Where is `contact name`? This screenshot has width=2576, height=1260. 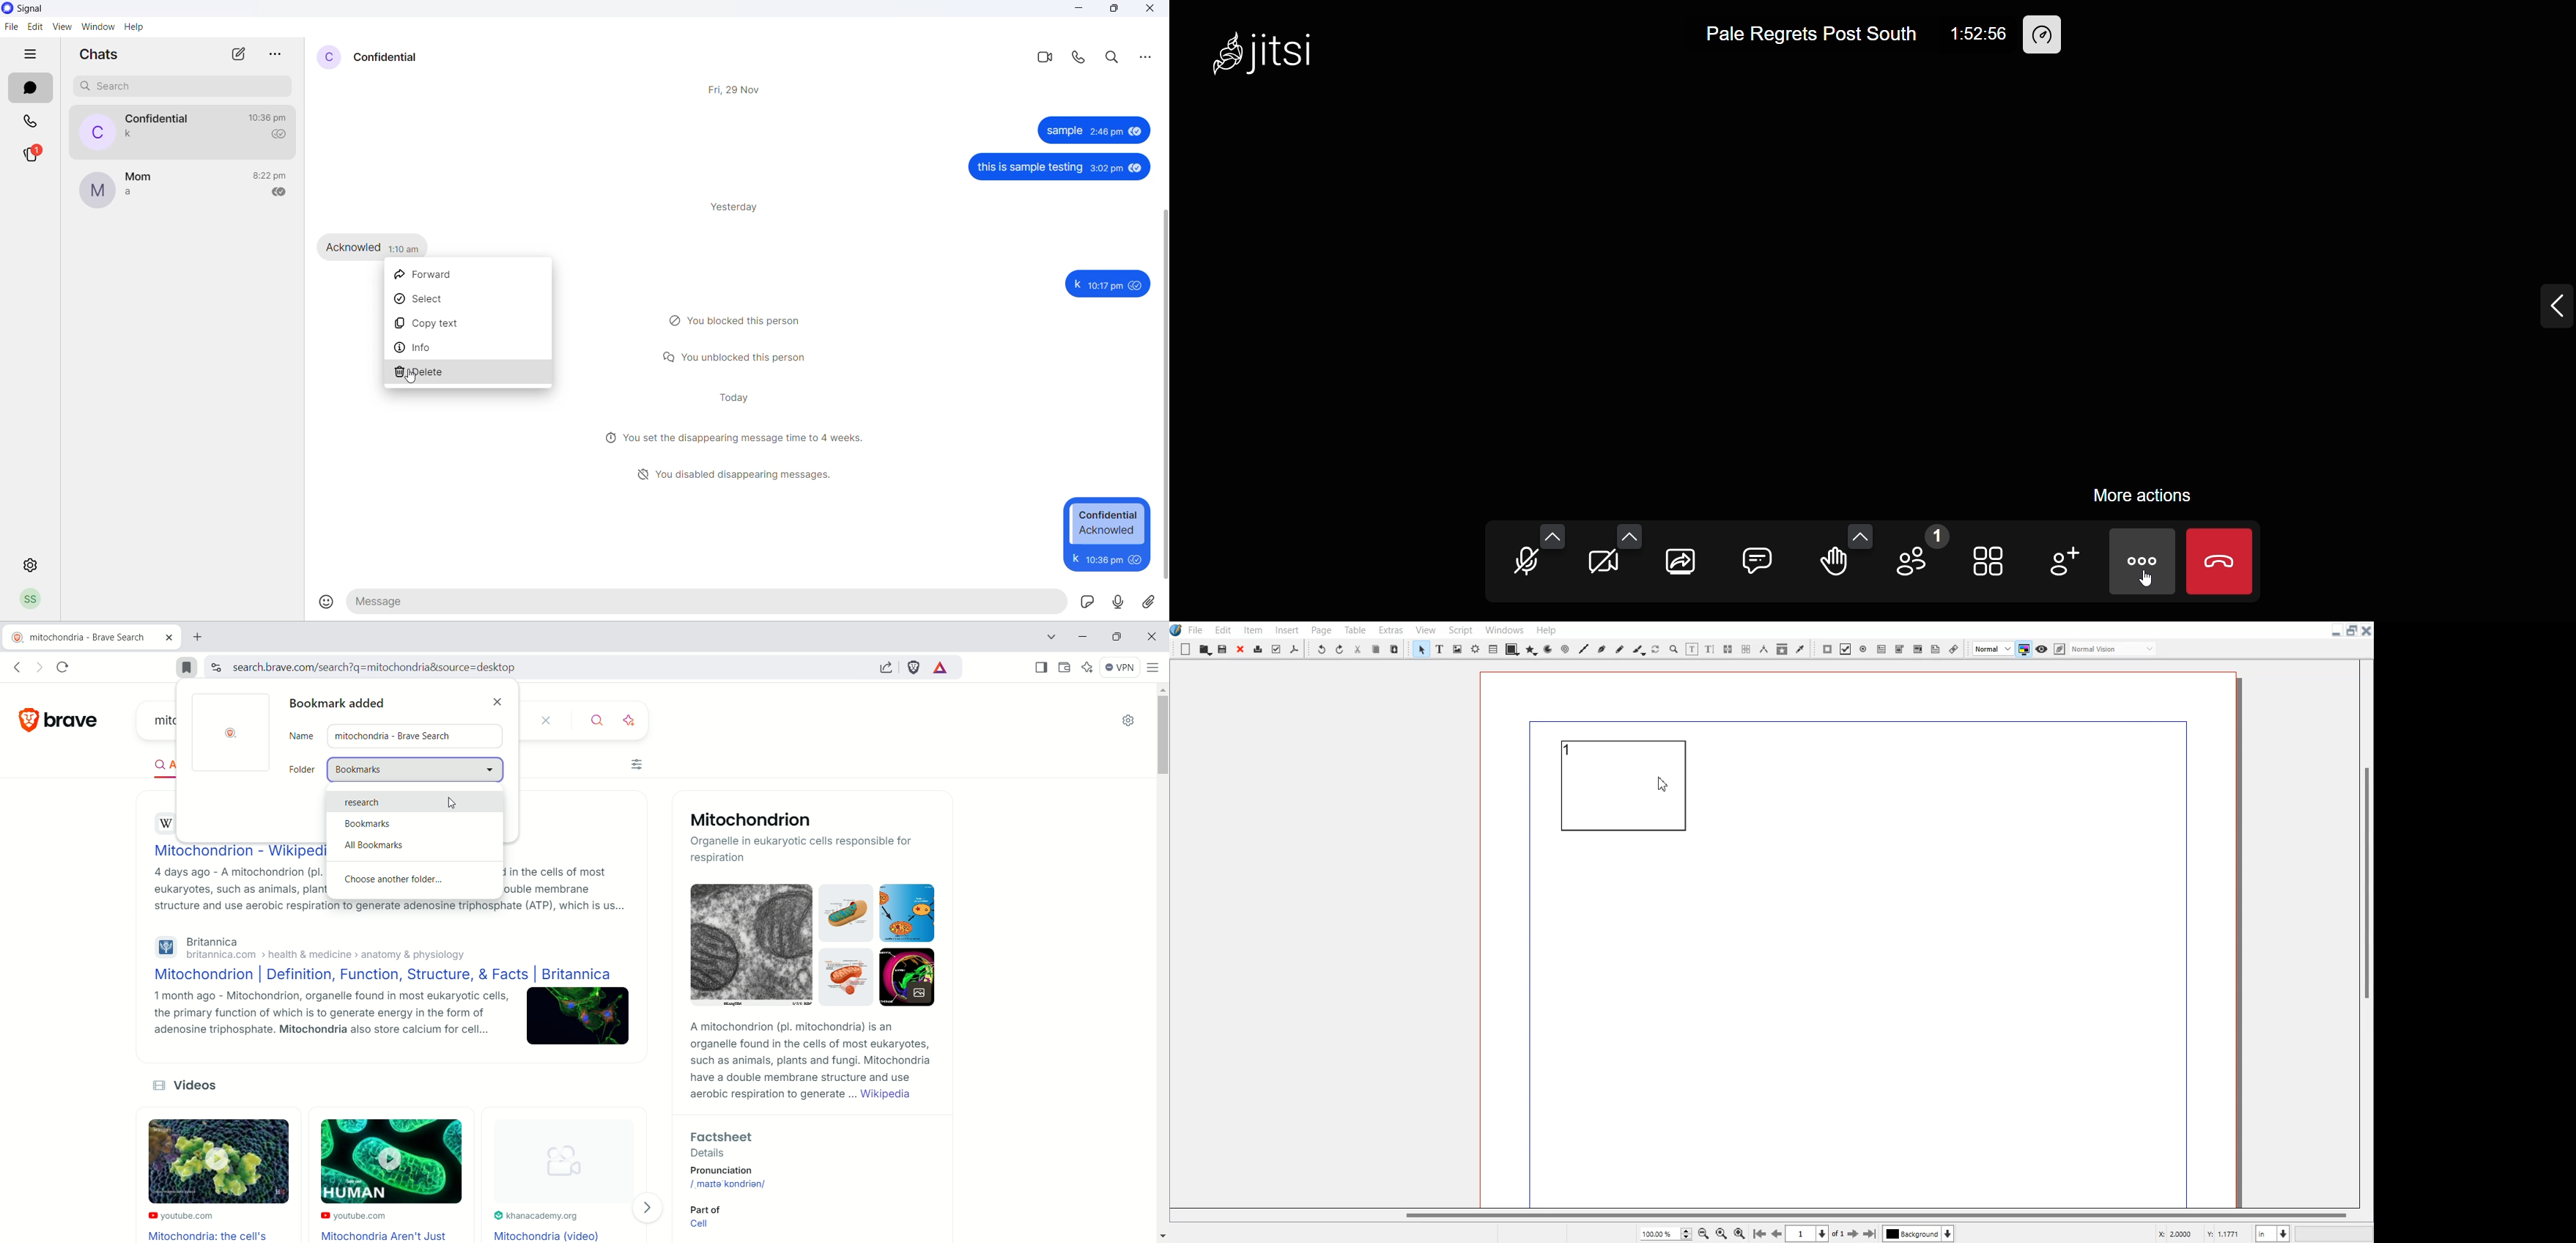 contact name is located at coordinates (388, 57).